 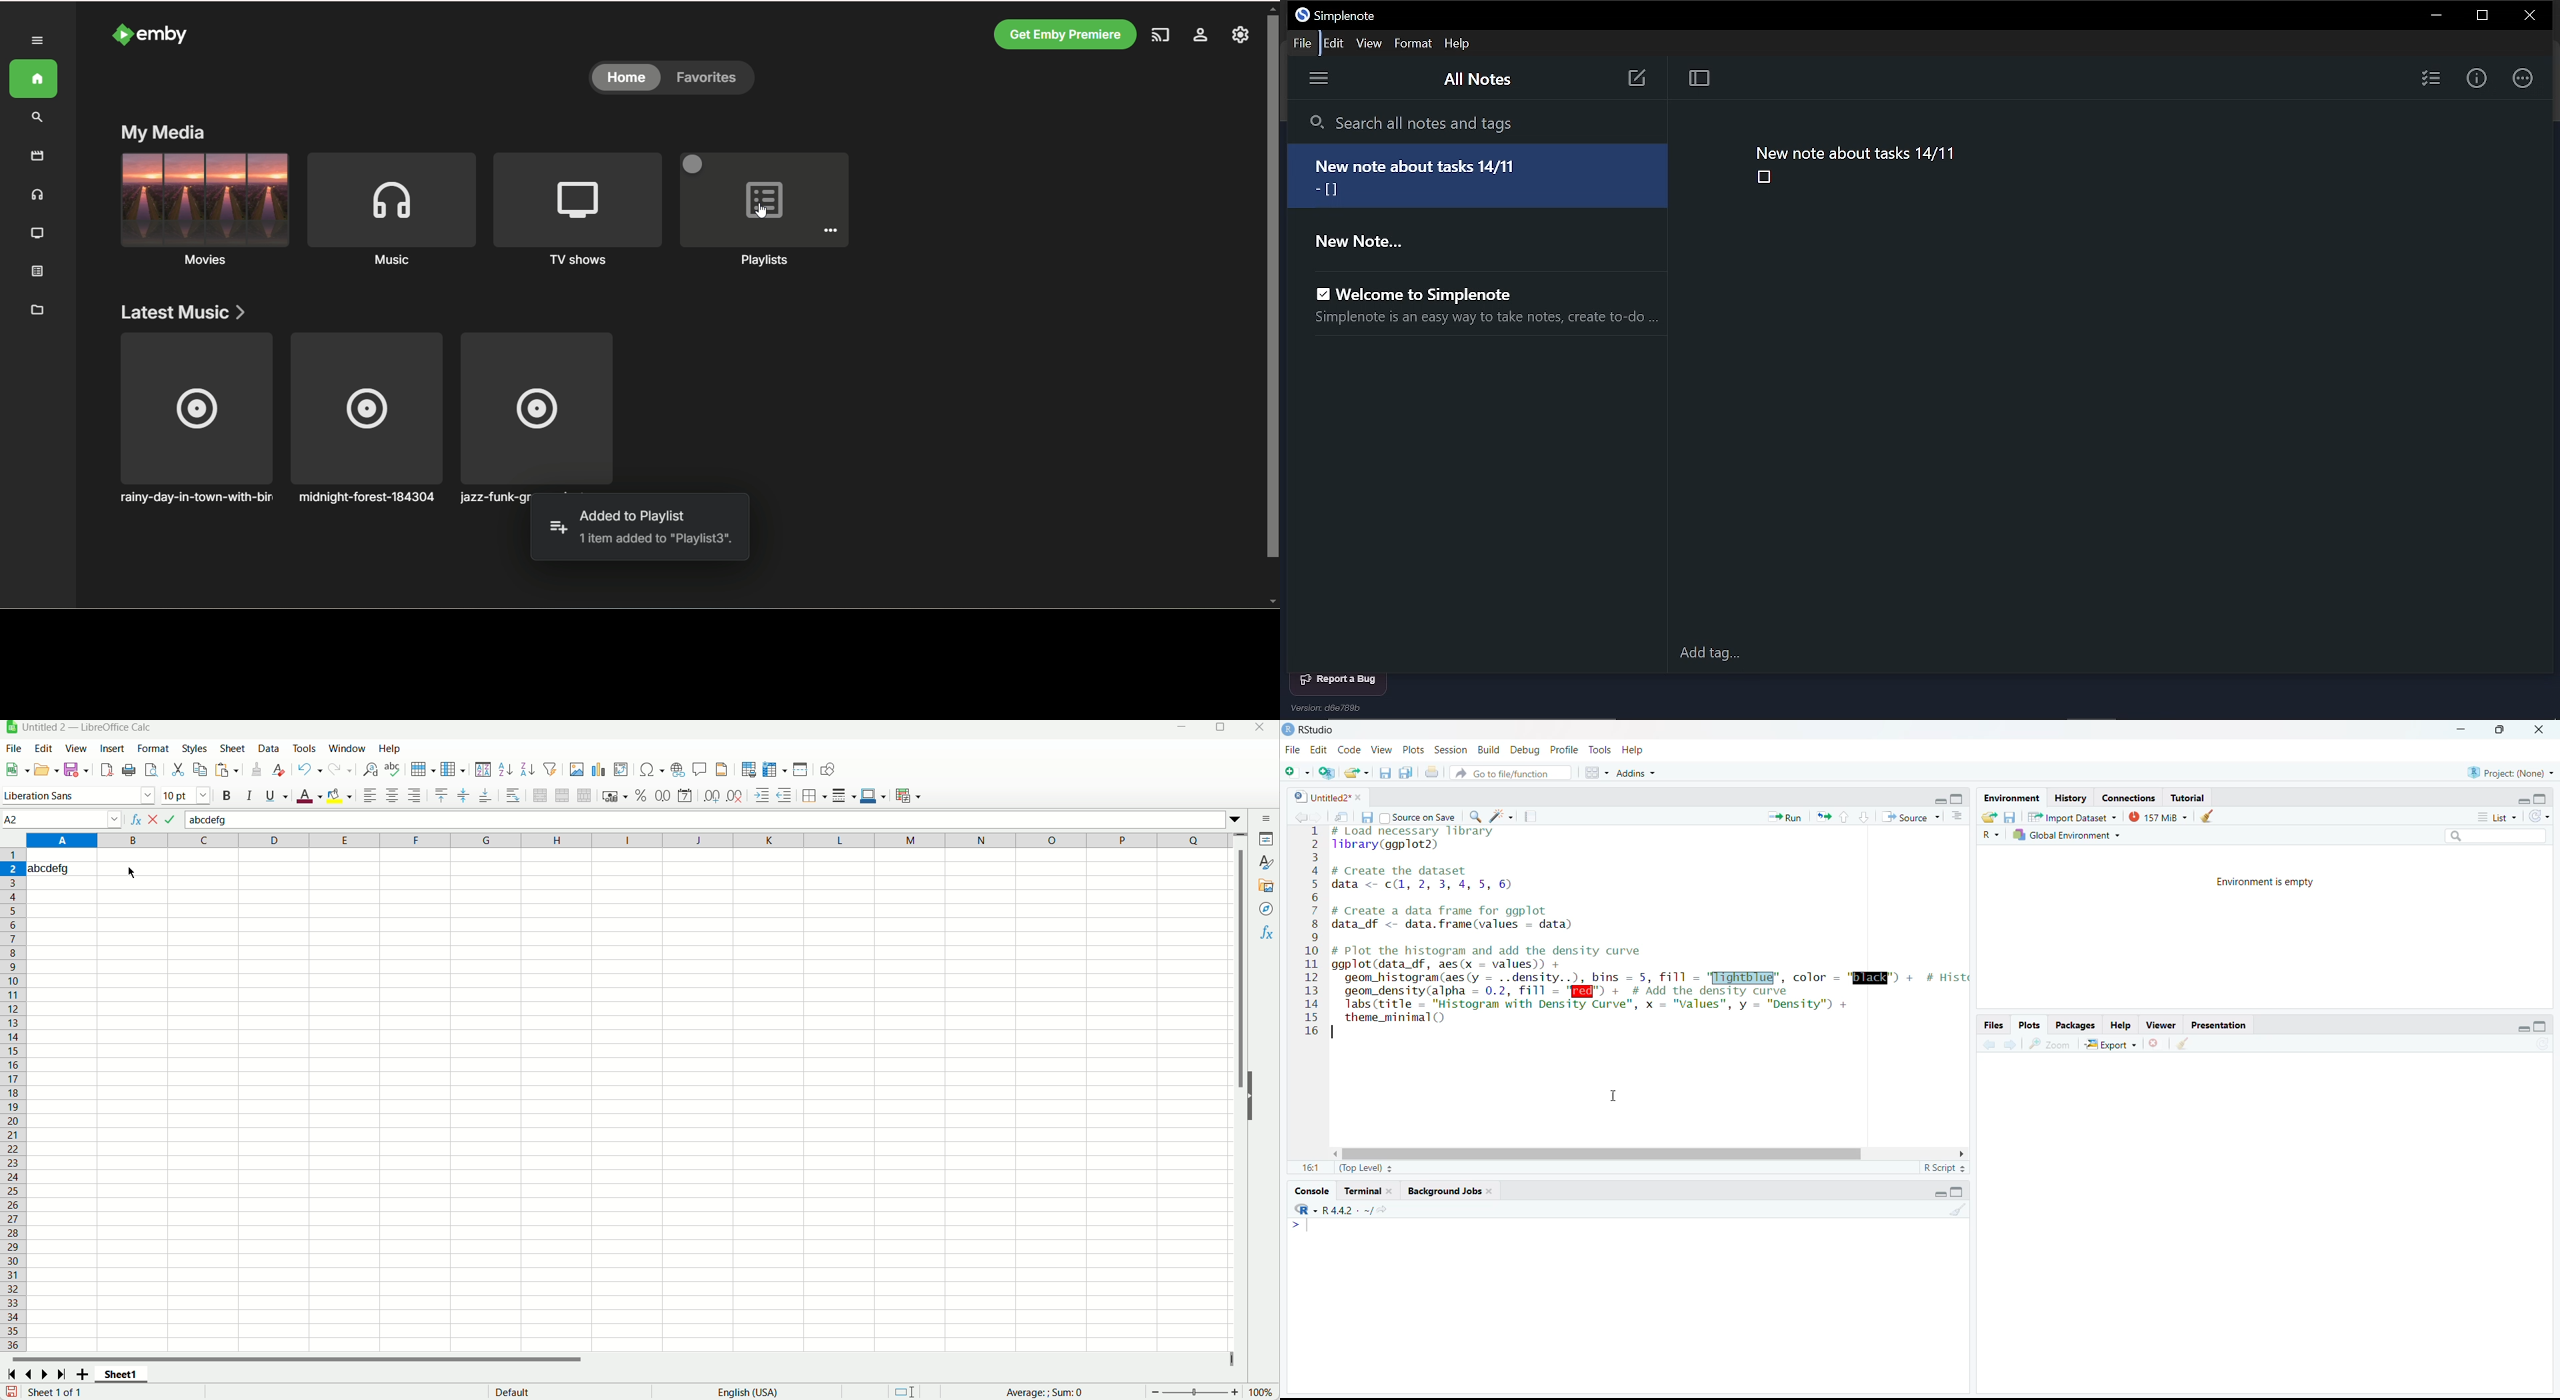 What do you see at coordinates (367, 419) in the screenshot?
I see `Music album` at bounding box center [367, 419].